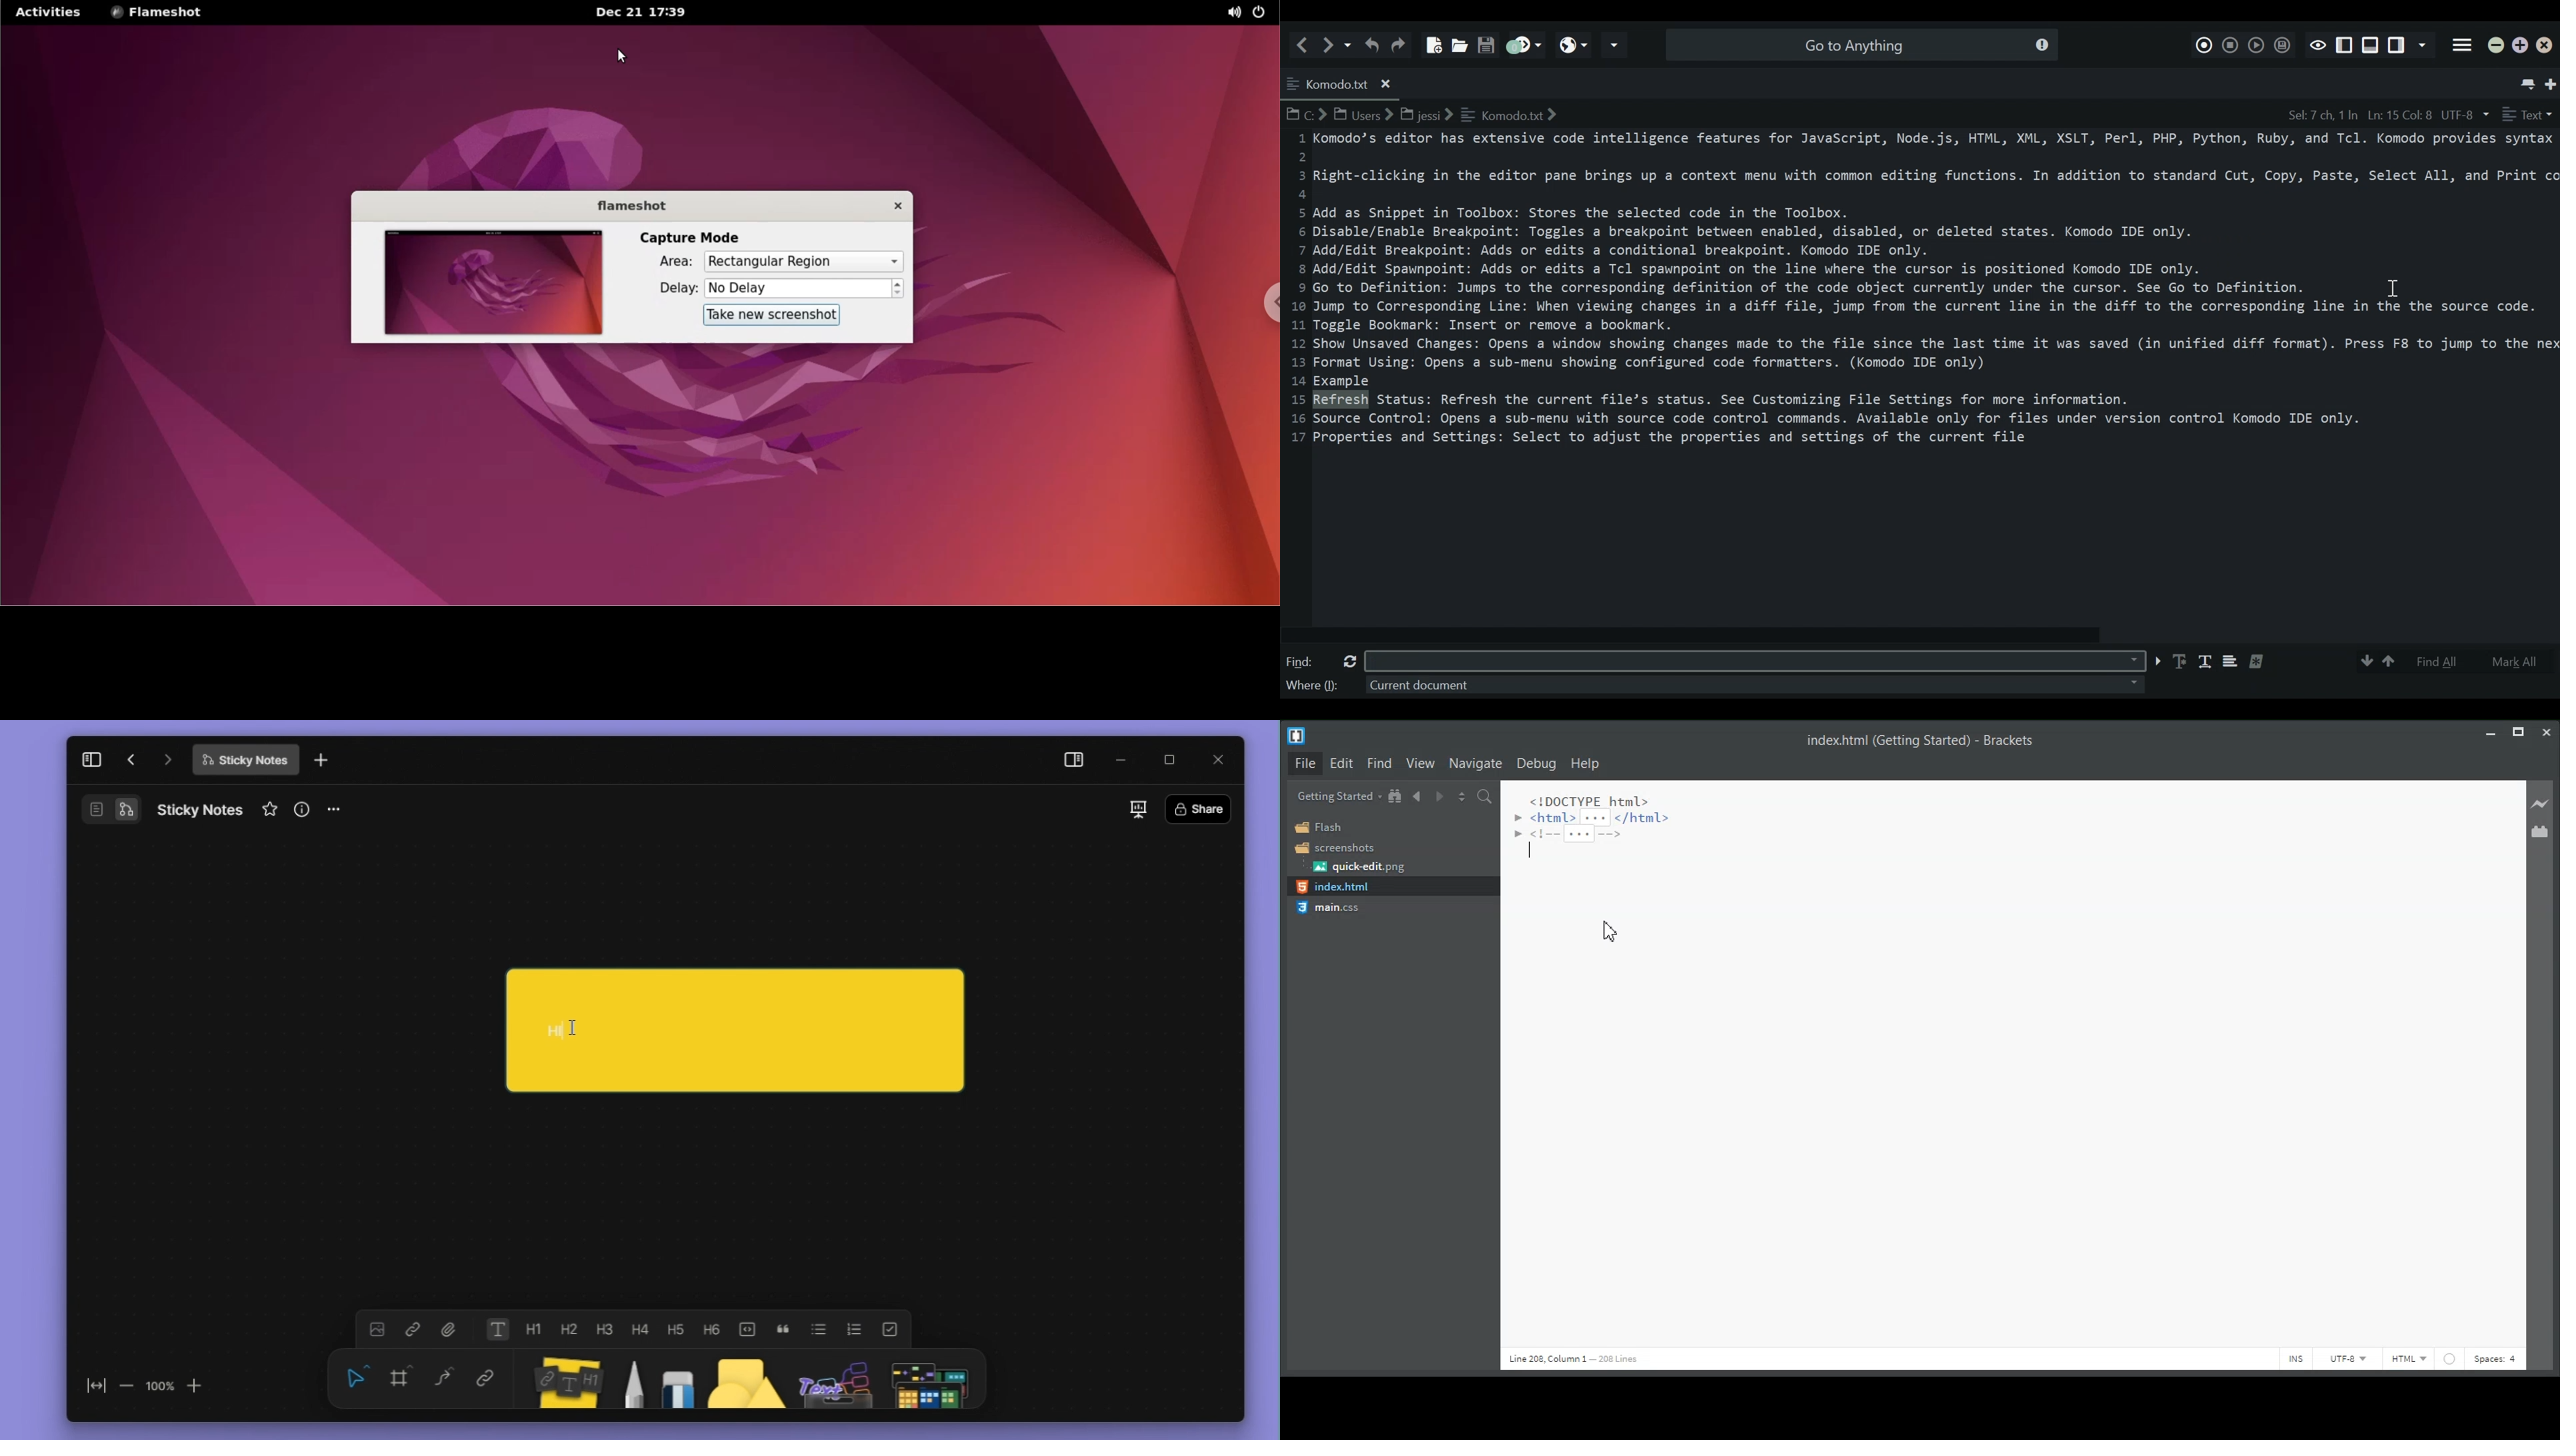  What do you see at coordinates (2411, 1359) in the screenshot?
I see `HTML` at bounding box center [2411, 1359].